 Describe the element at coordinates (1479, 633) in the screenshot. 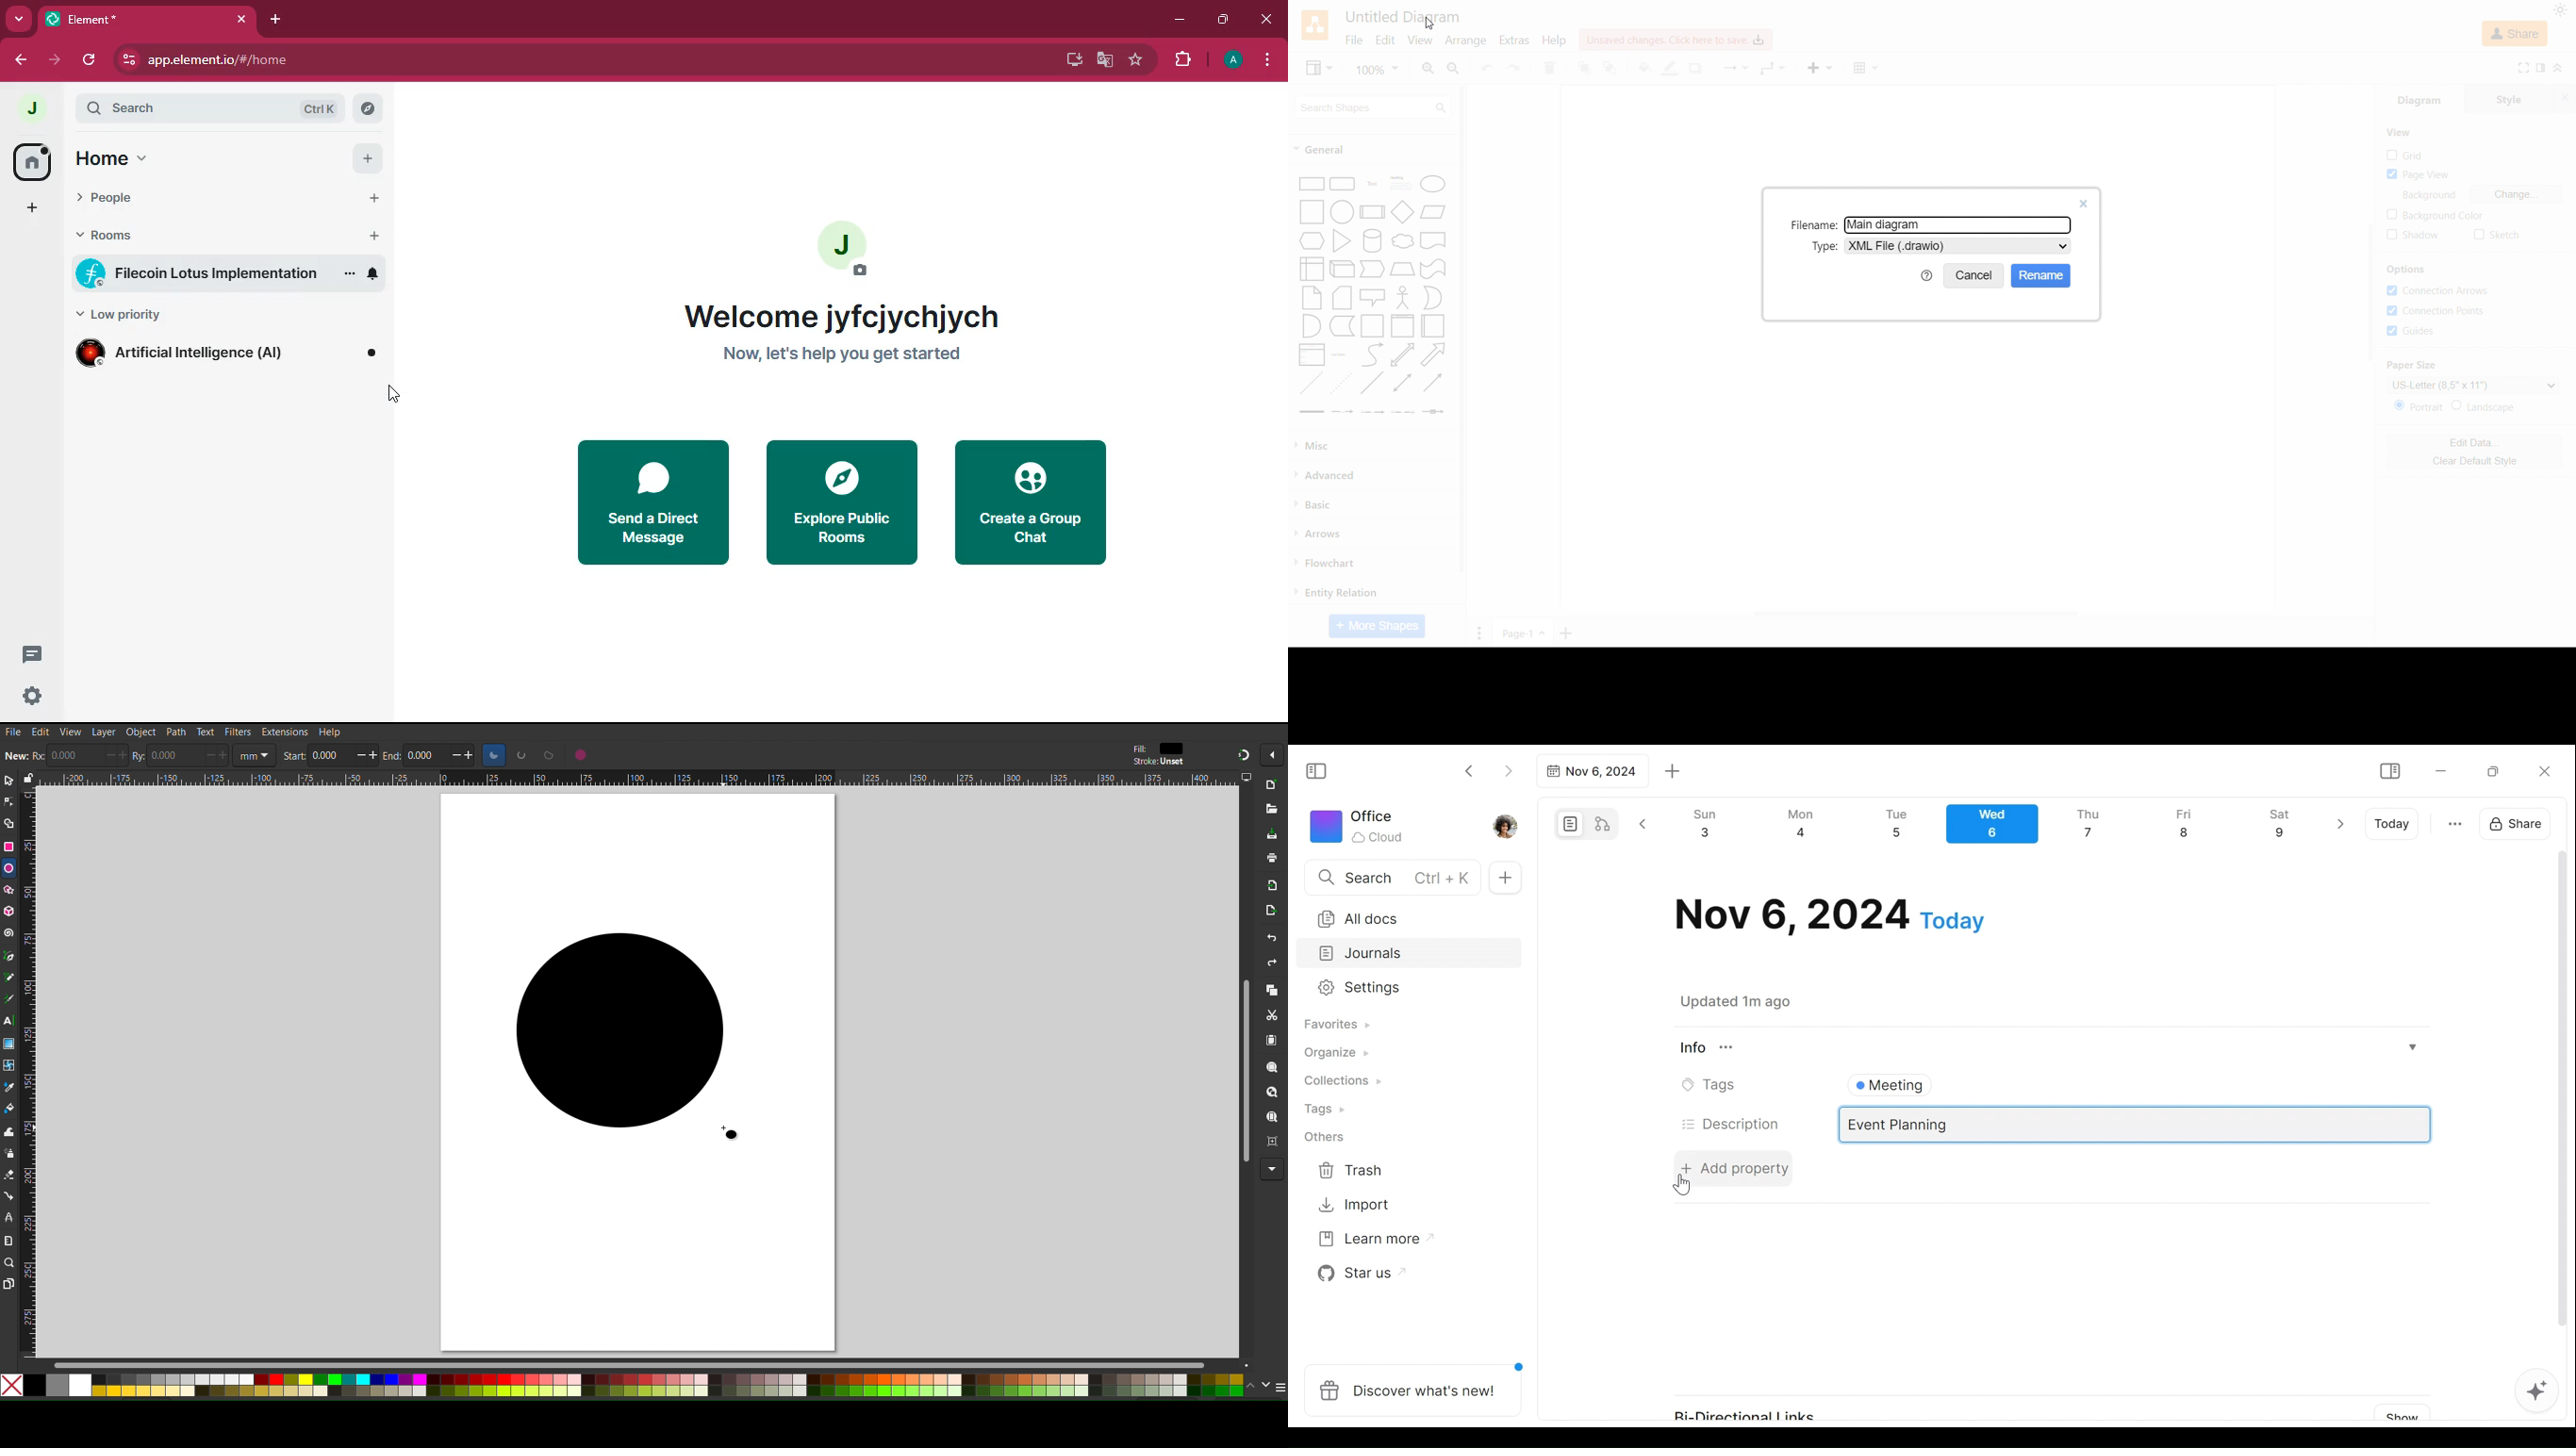

I see `Page option ` at that location.